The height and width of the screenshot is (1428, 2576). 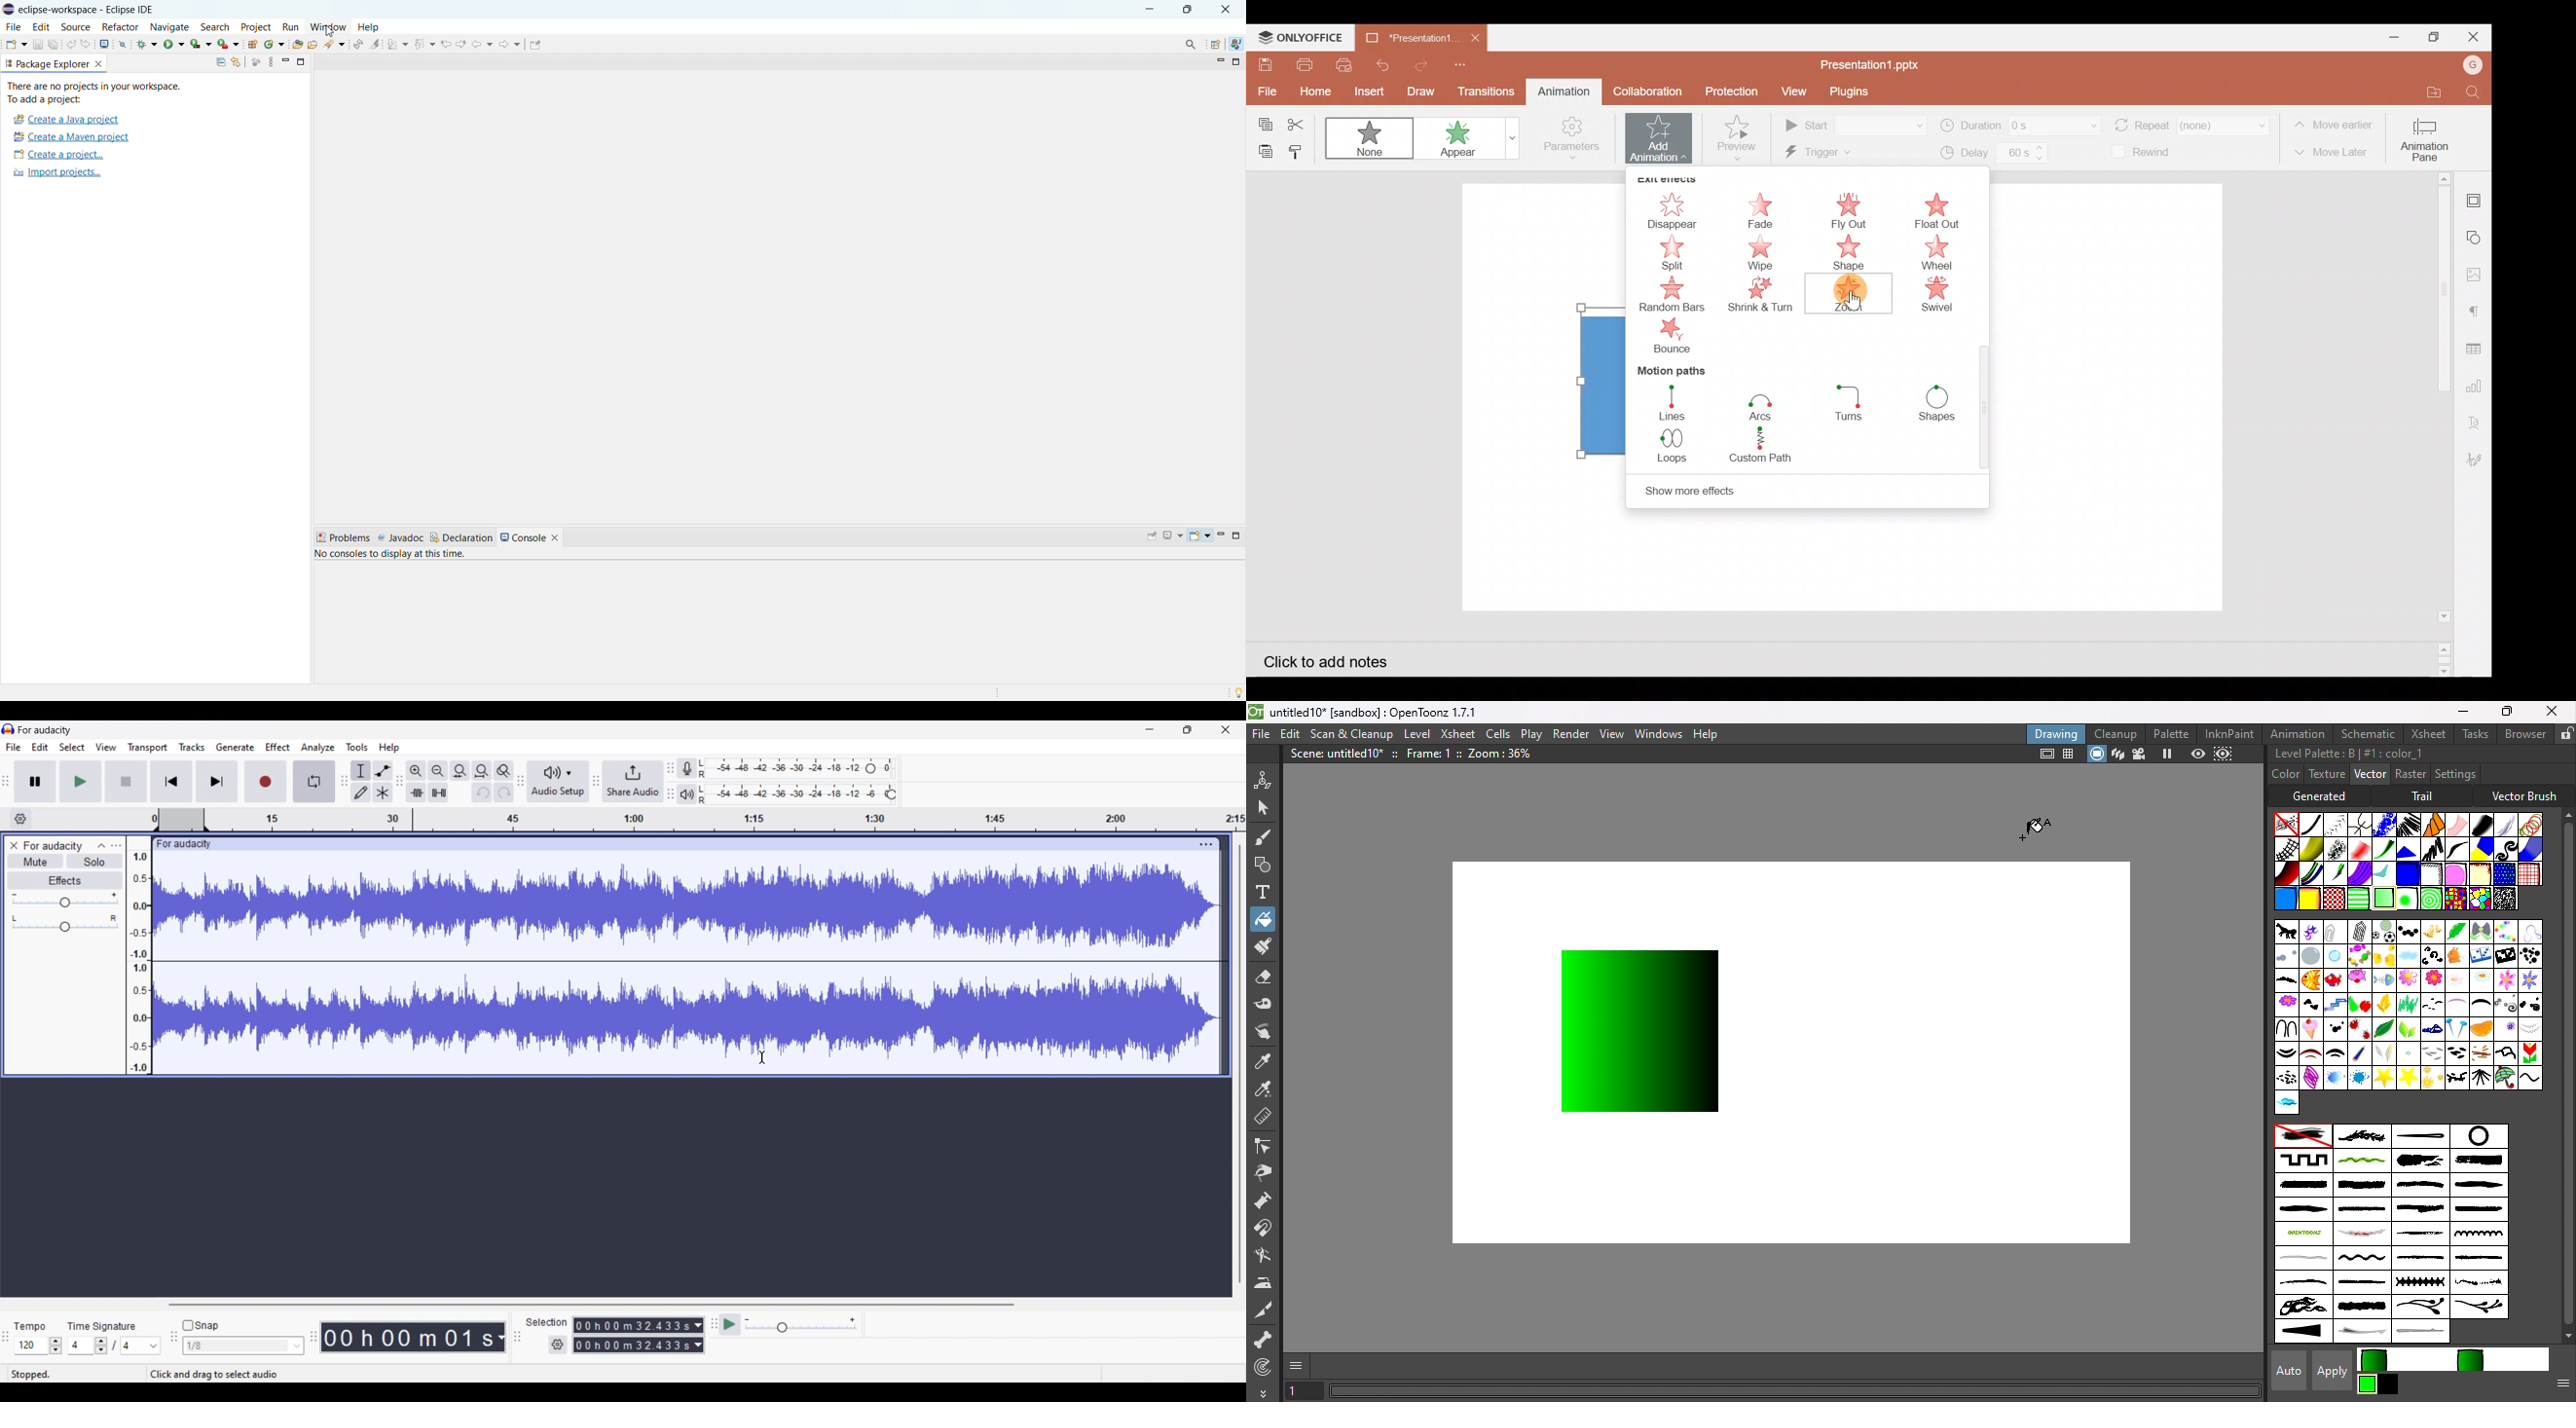 What do you see at coordinates (2563, 1076) in the screenshot?
I see `vertical scroll bar` at bounding box center [2563, 1076].